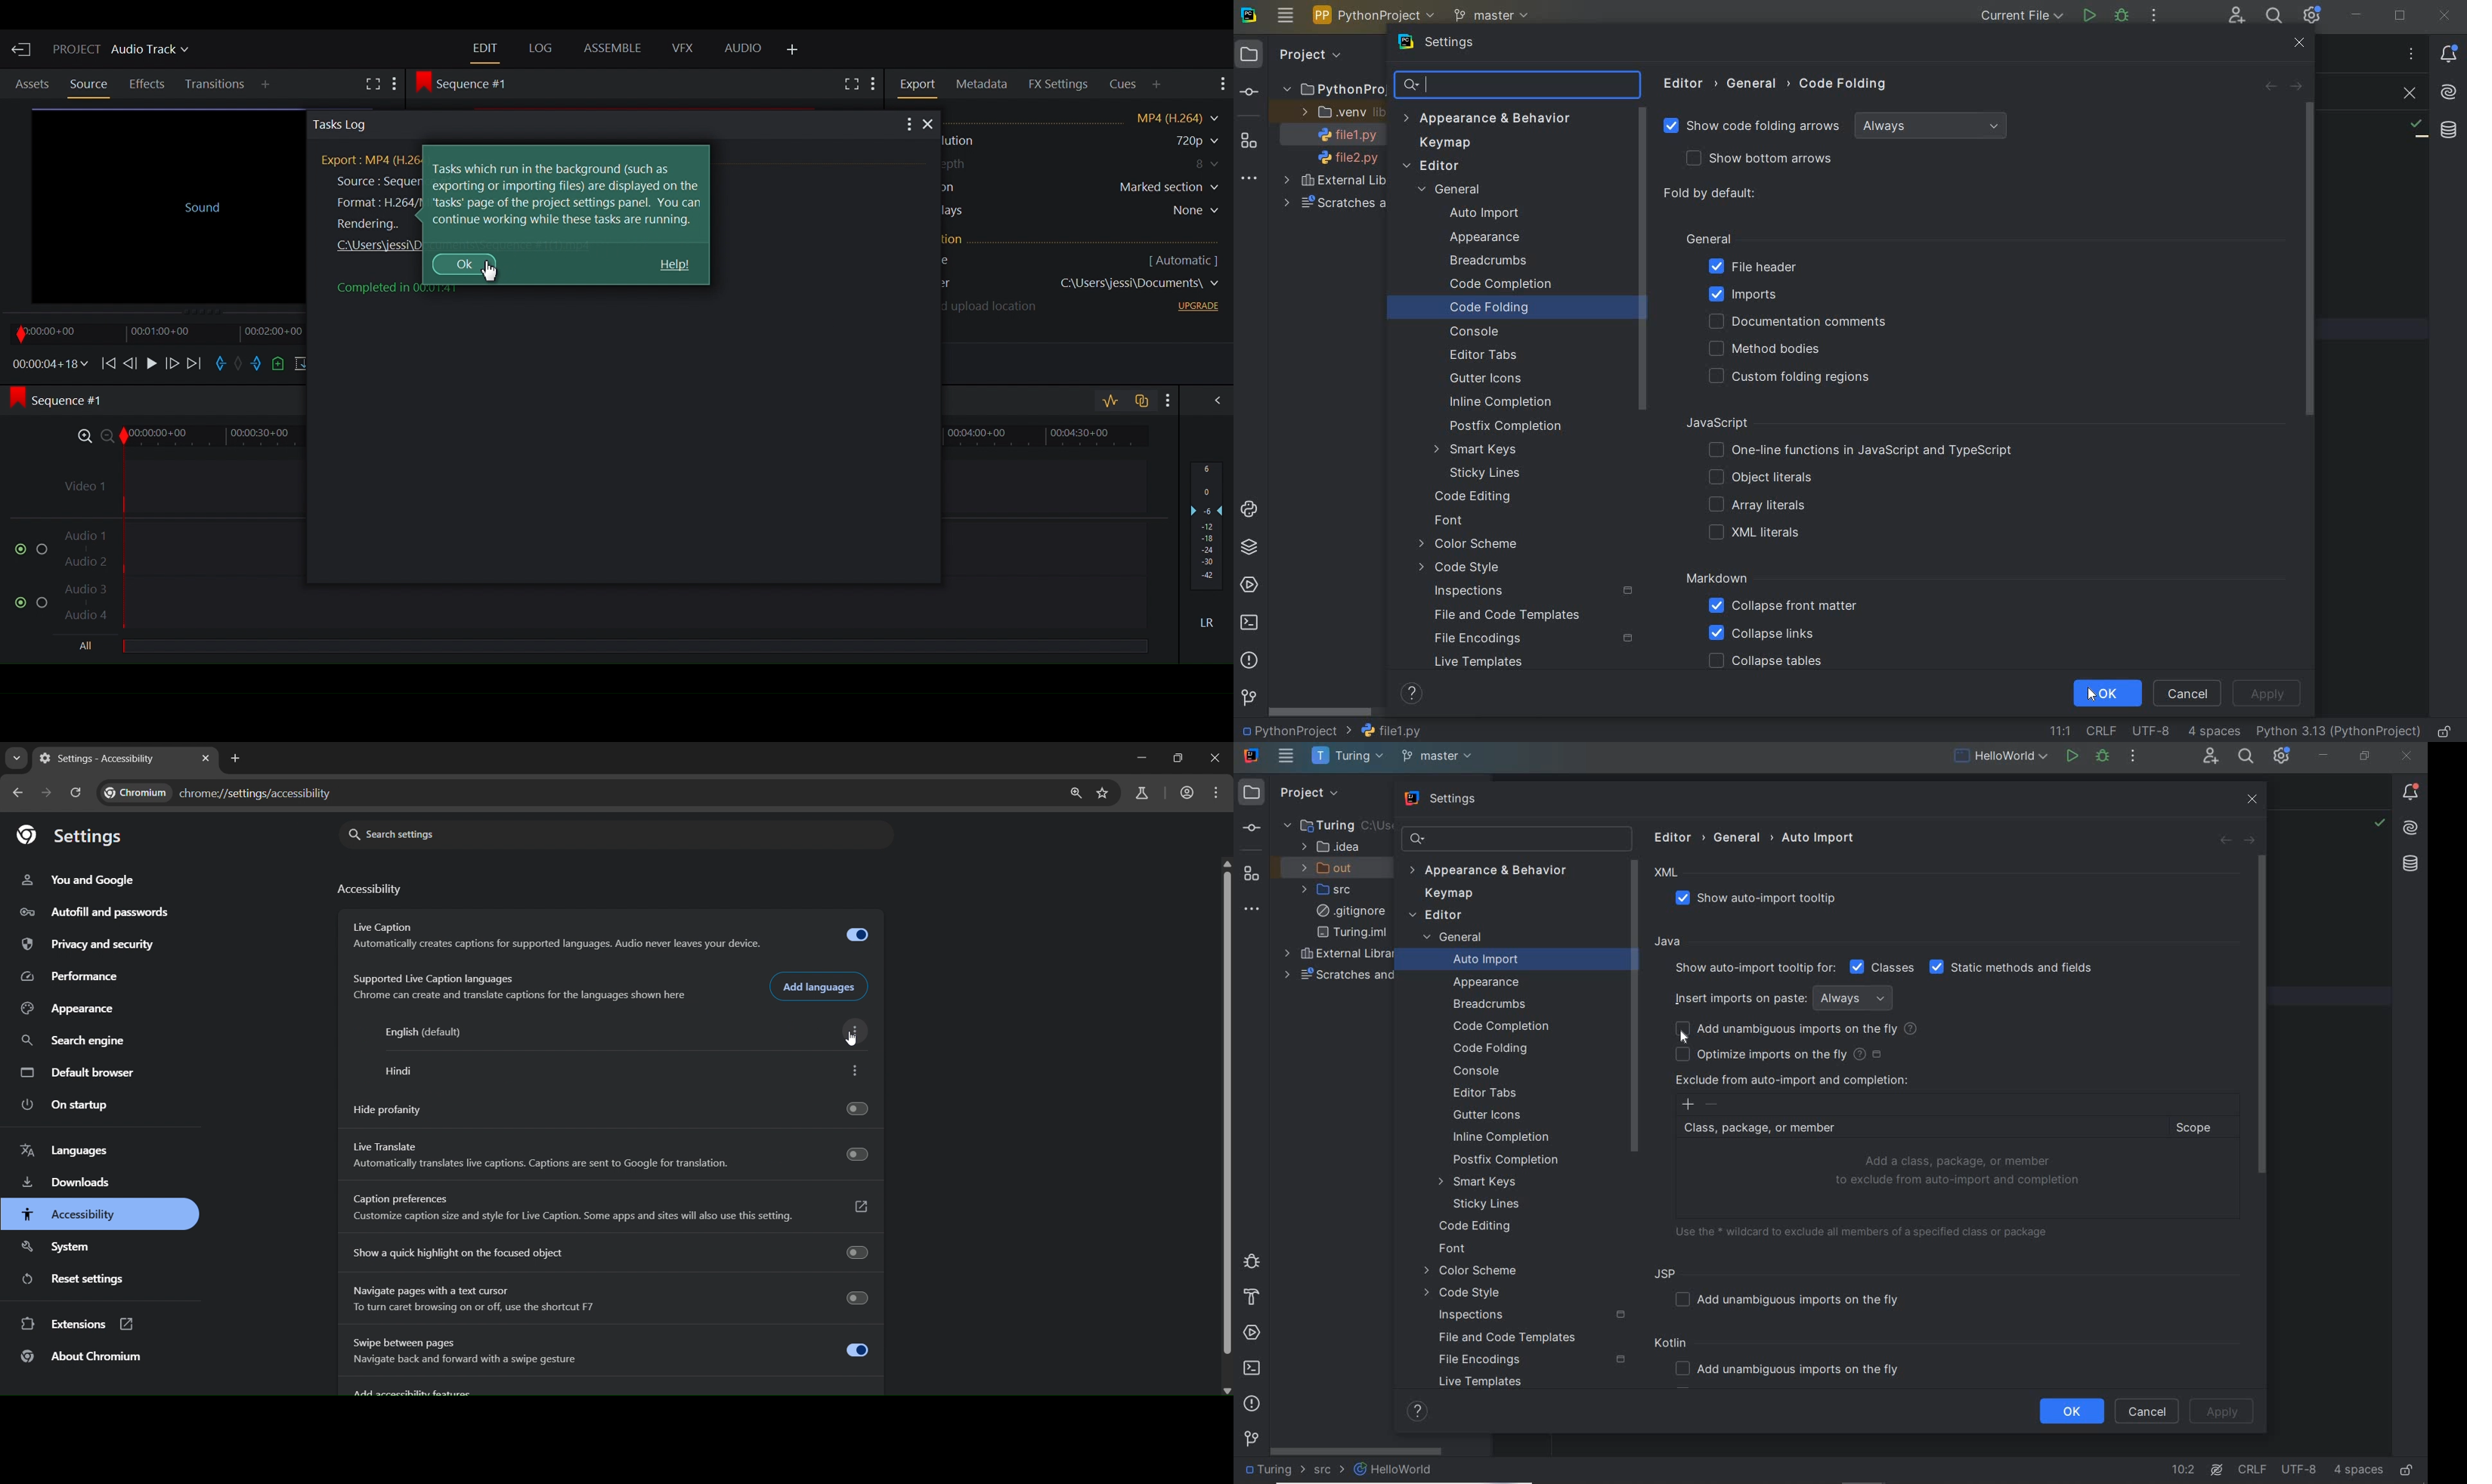 The image size is (2492, 1484). Describe the element at coordinates (1217, 792) in the screenshot. I see `menu` at that location.